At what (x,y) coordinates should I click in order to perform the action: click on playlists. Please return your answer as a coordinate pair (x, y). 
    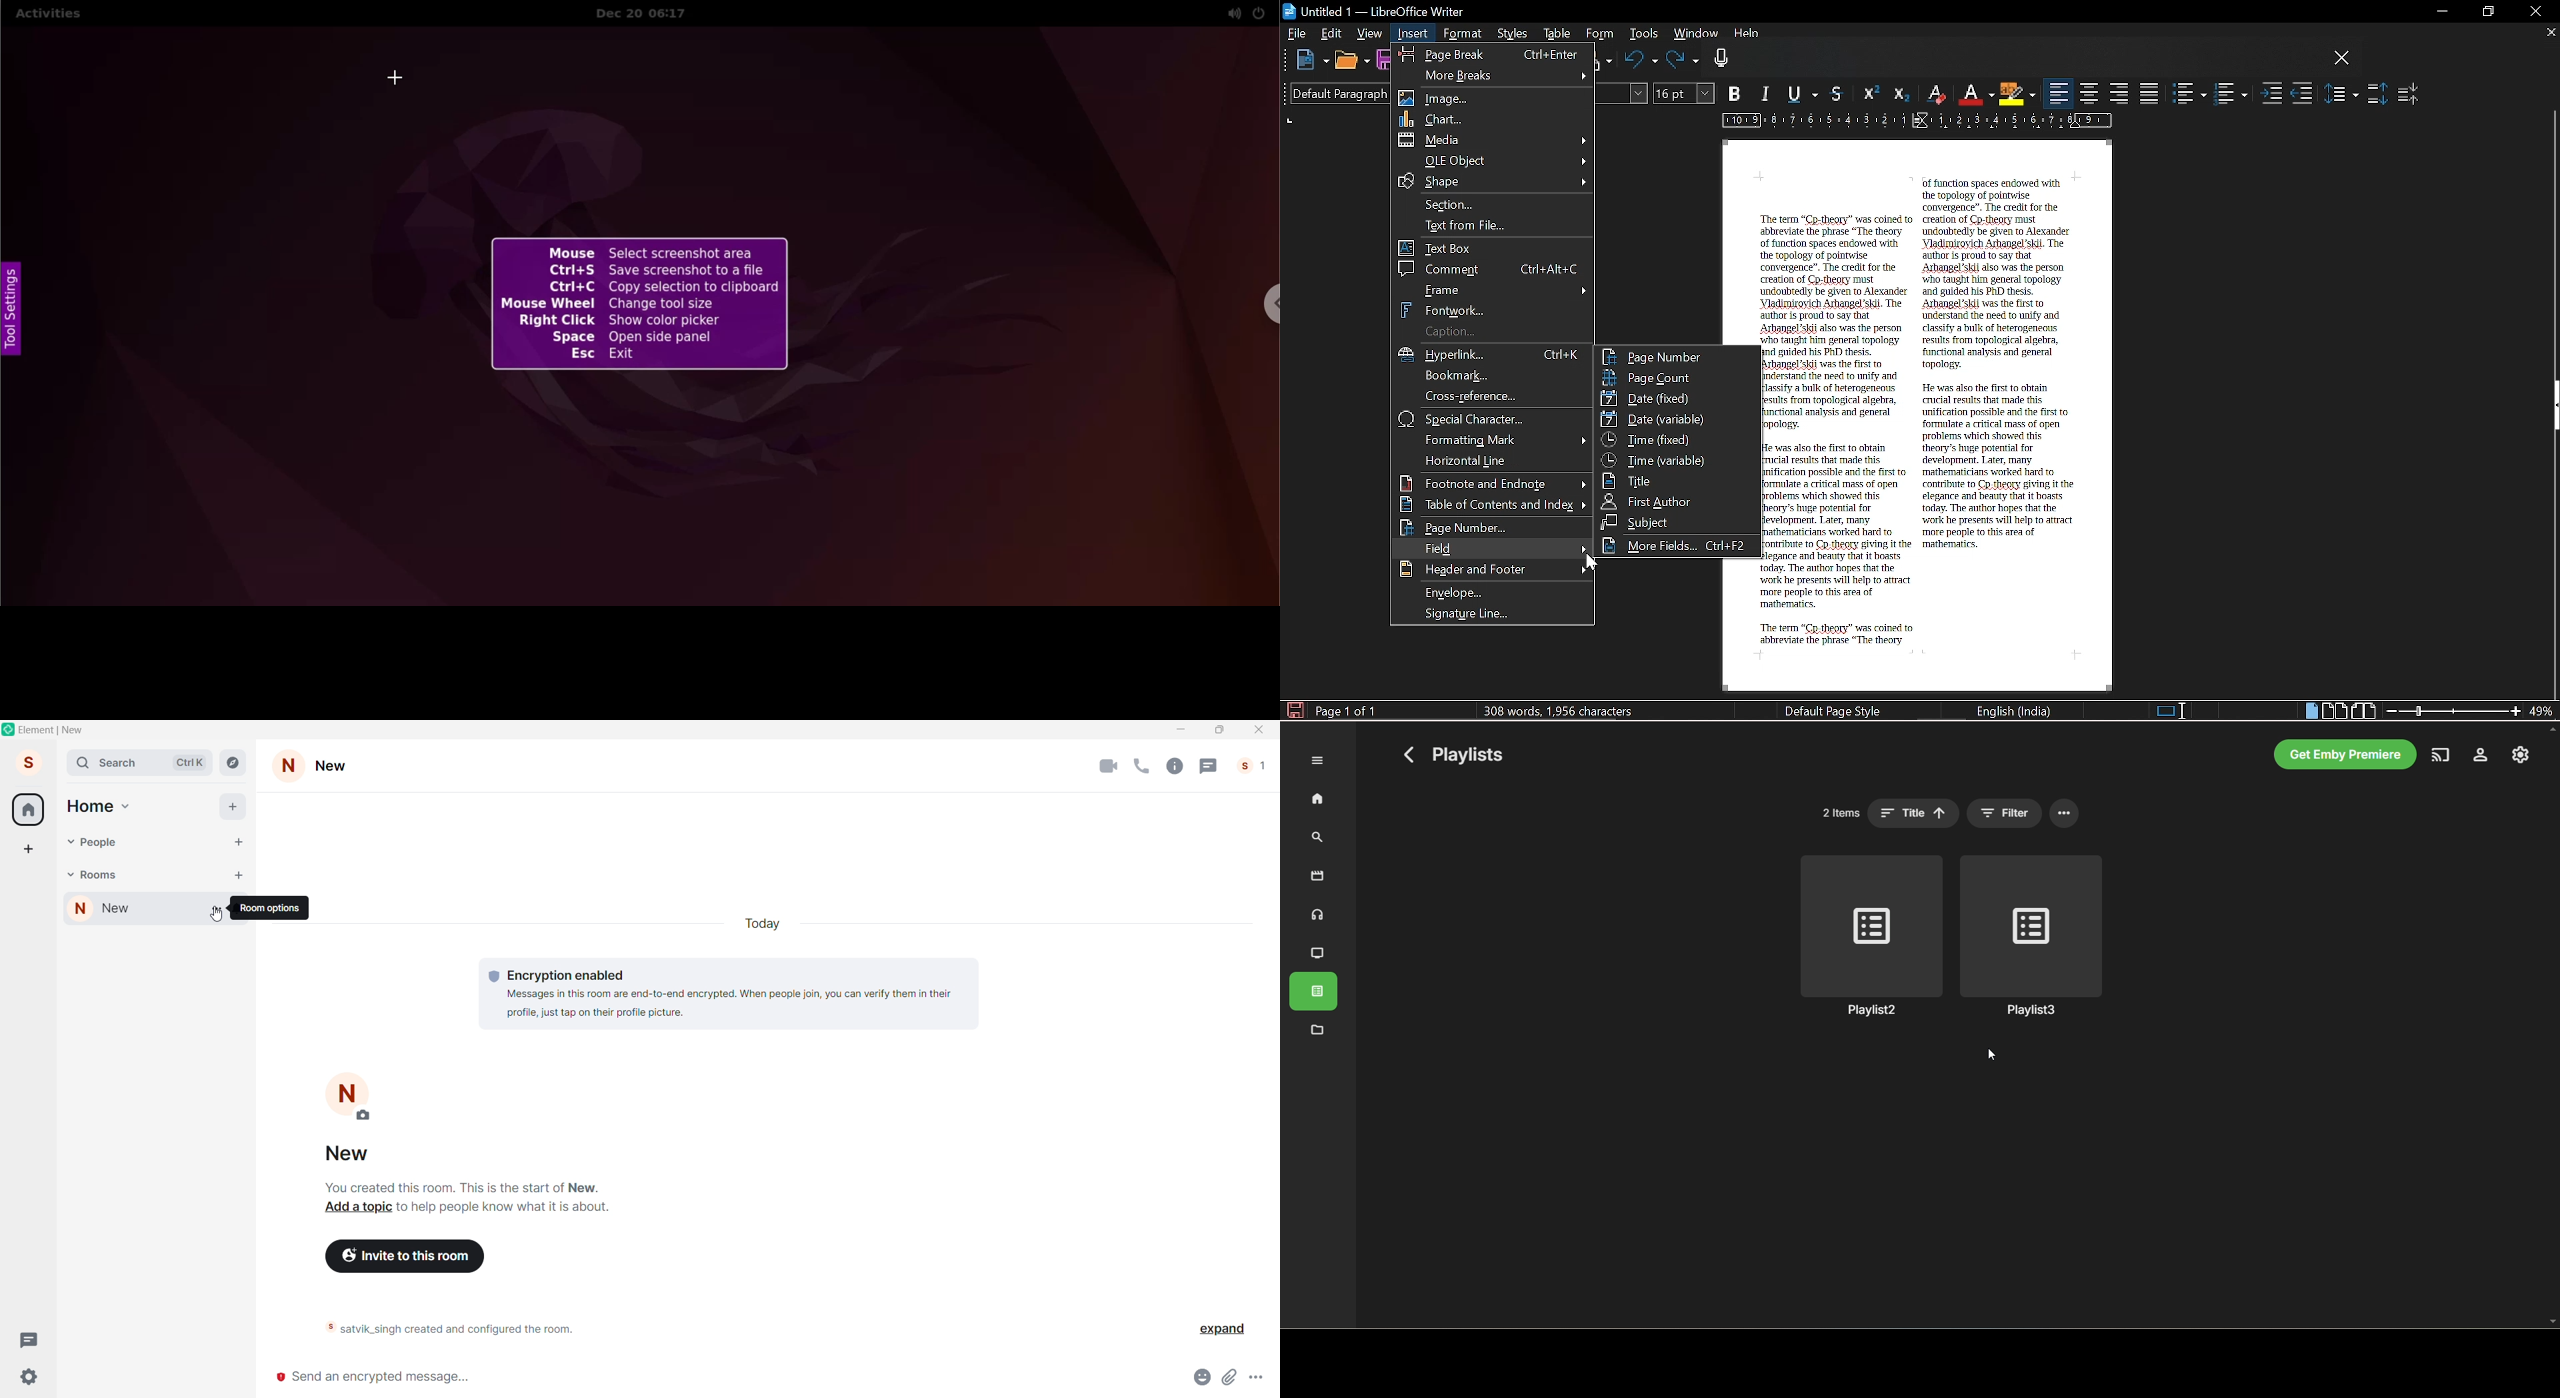
    Looking at the image, I should click on (1468, 754).